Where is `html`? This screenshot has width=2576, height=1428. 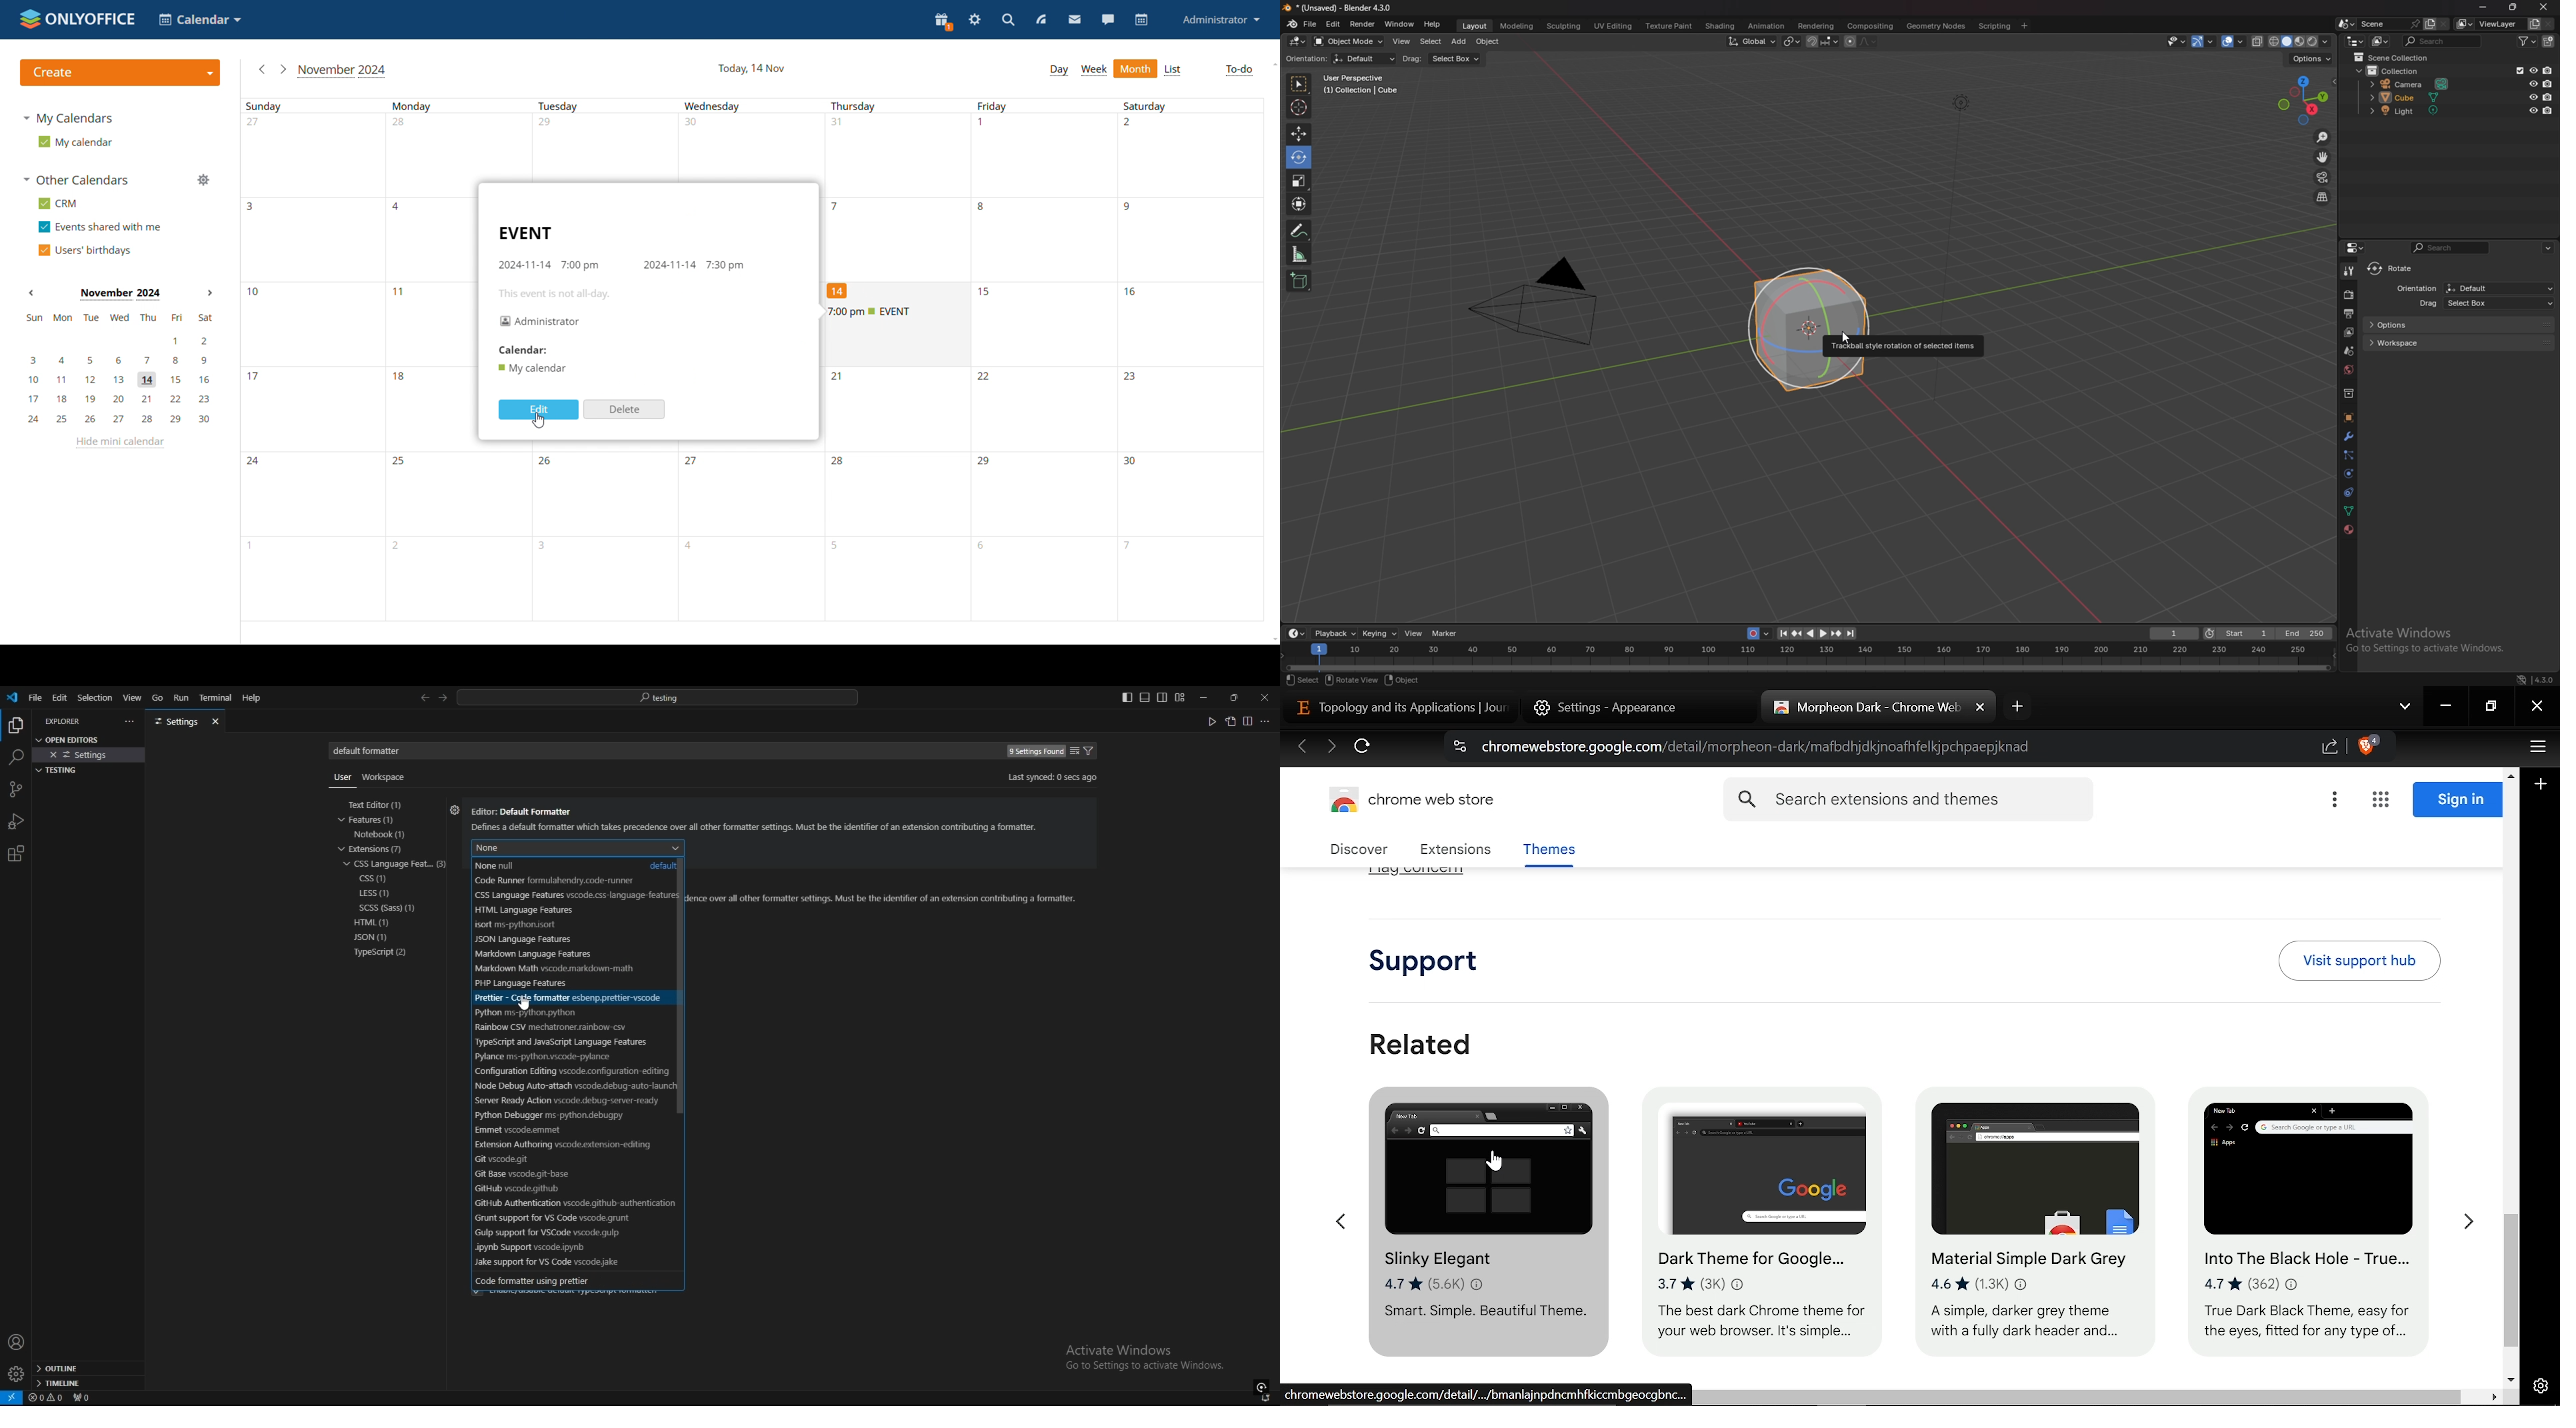
html is located at coordinates (565, 911).